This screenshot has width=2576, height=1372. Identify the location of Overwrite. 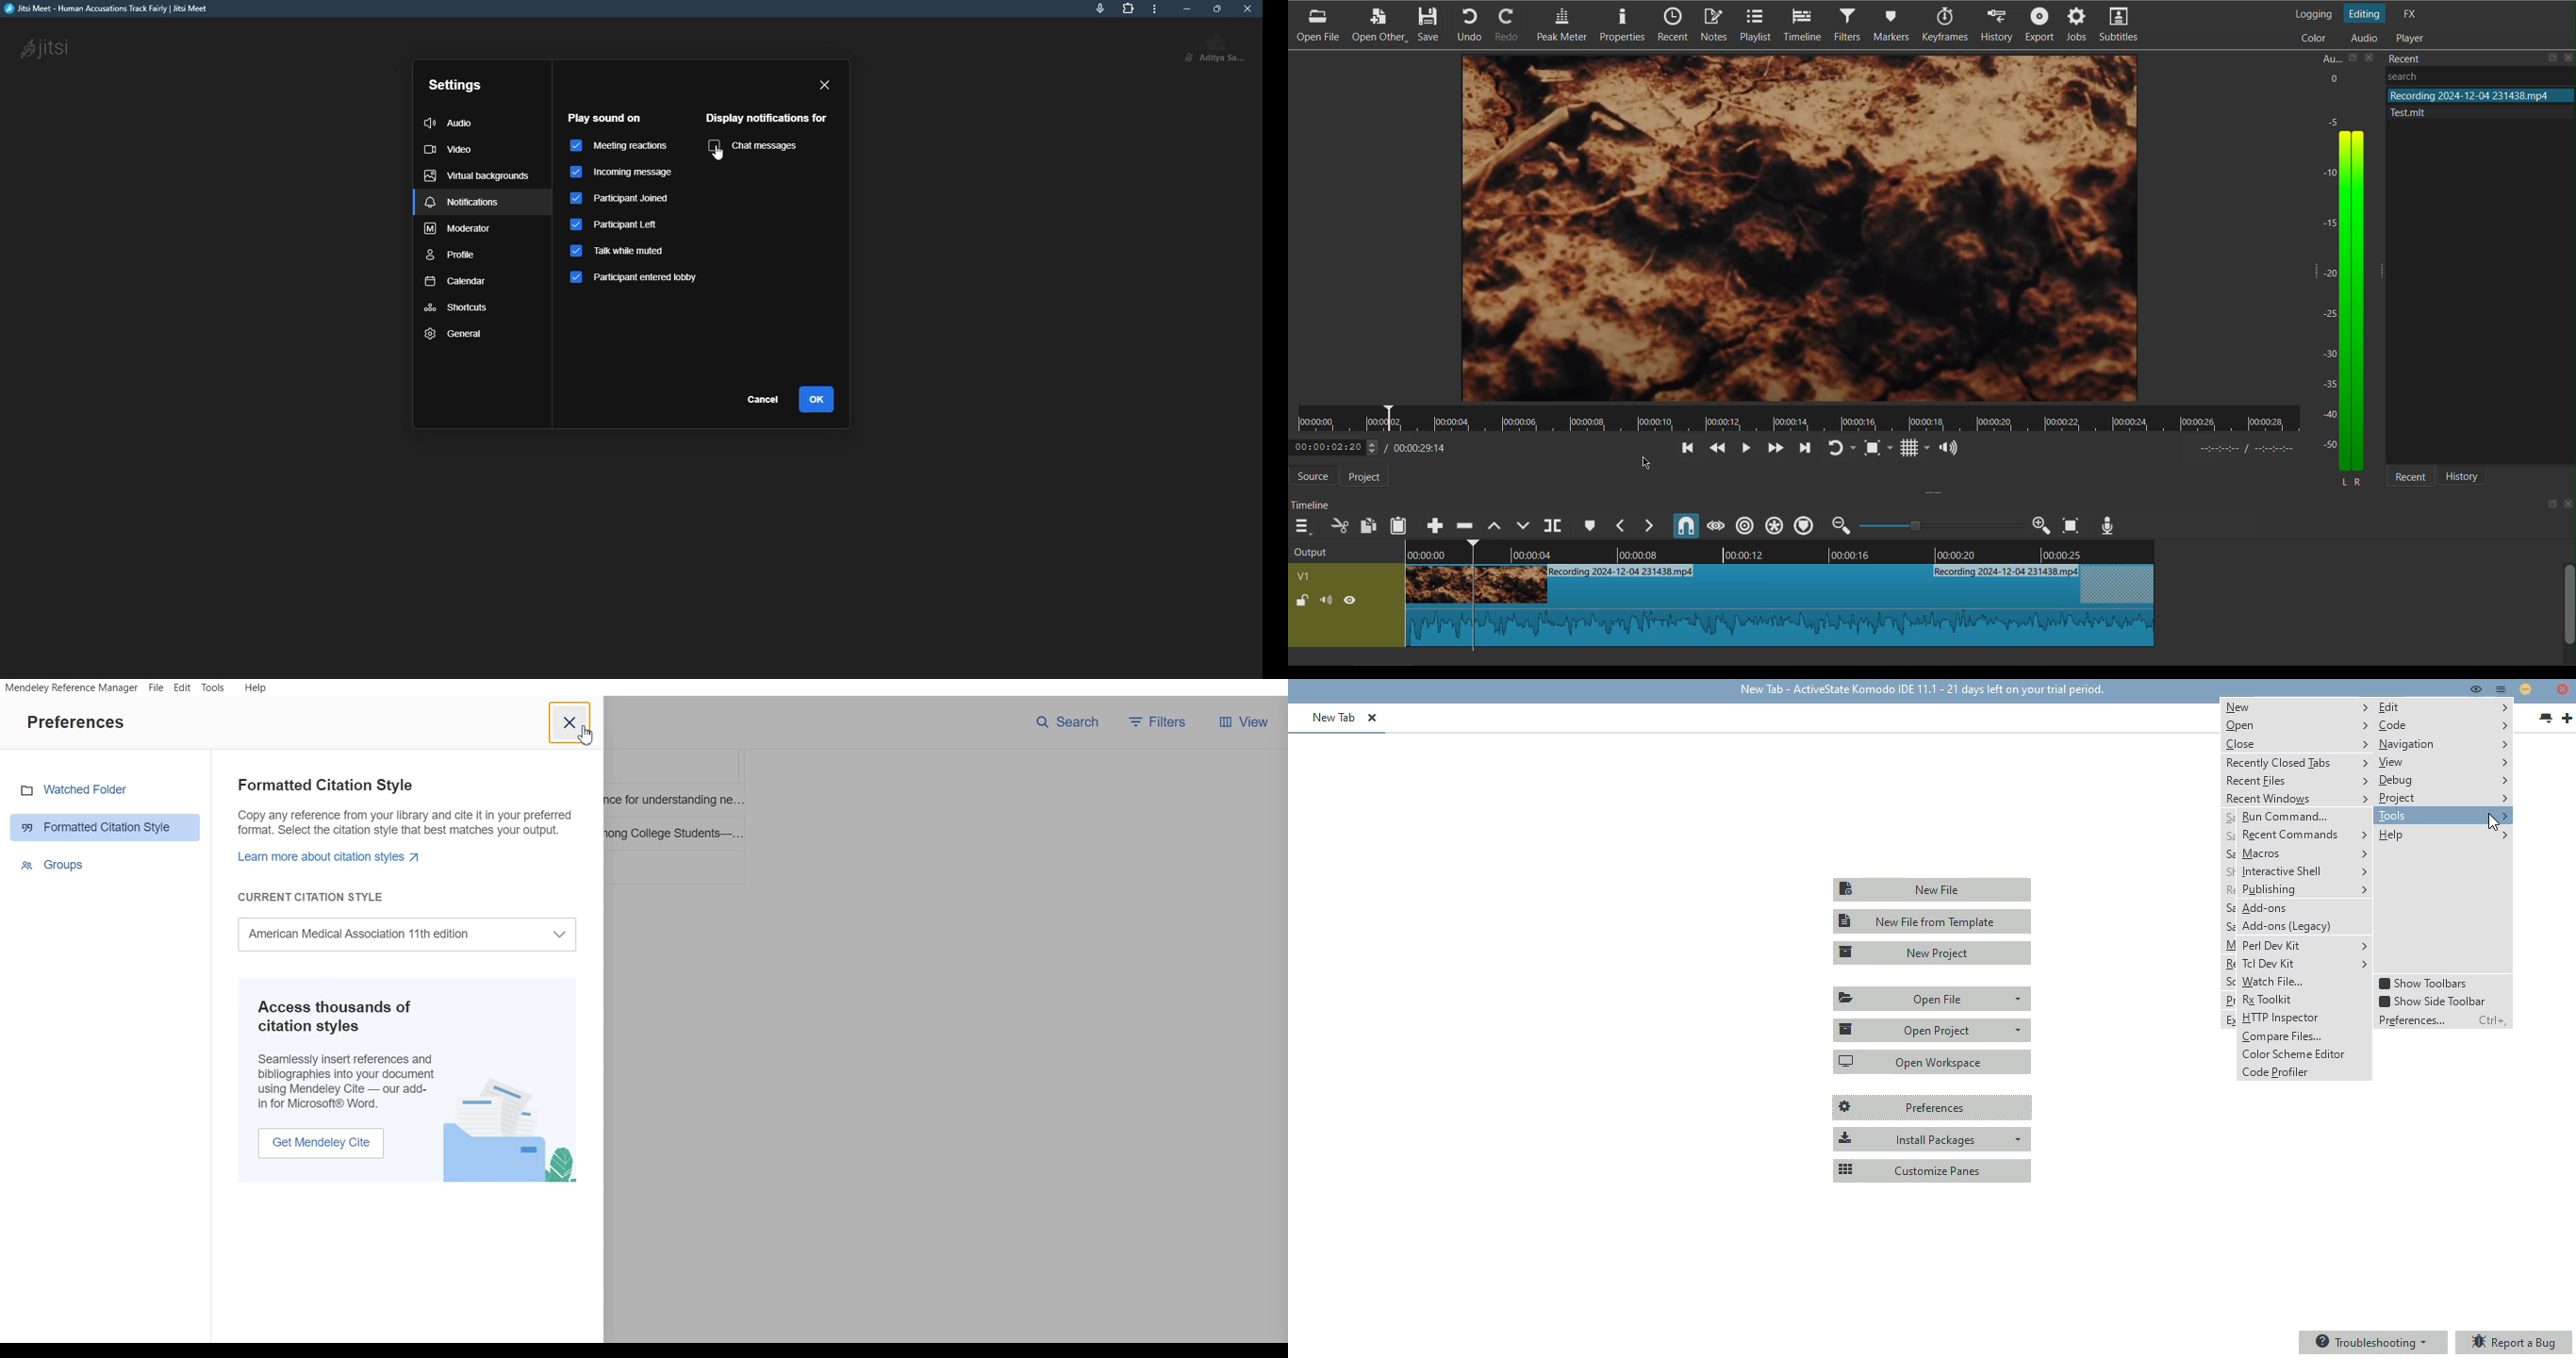
(1523, 525).